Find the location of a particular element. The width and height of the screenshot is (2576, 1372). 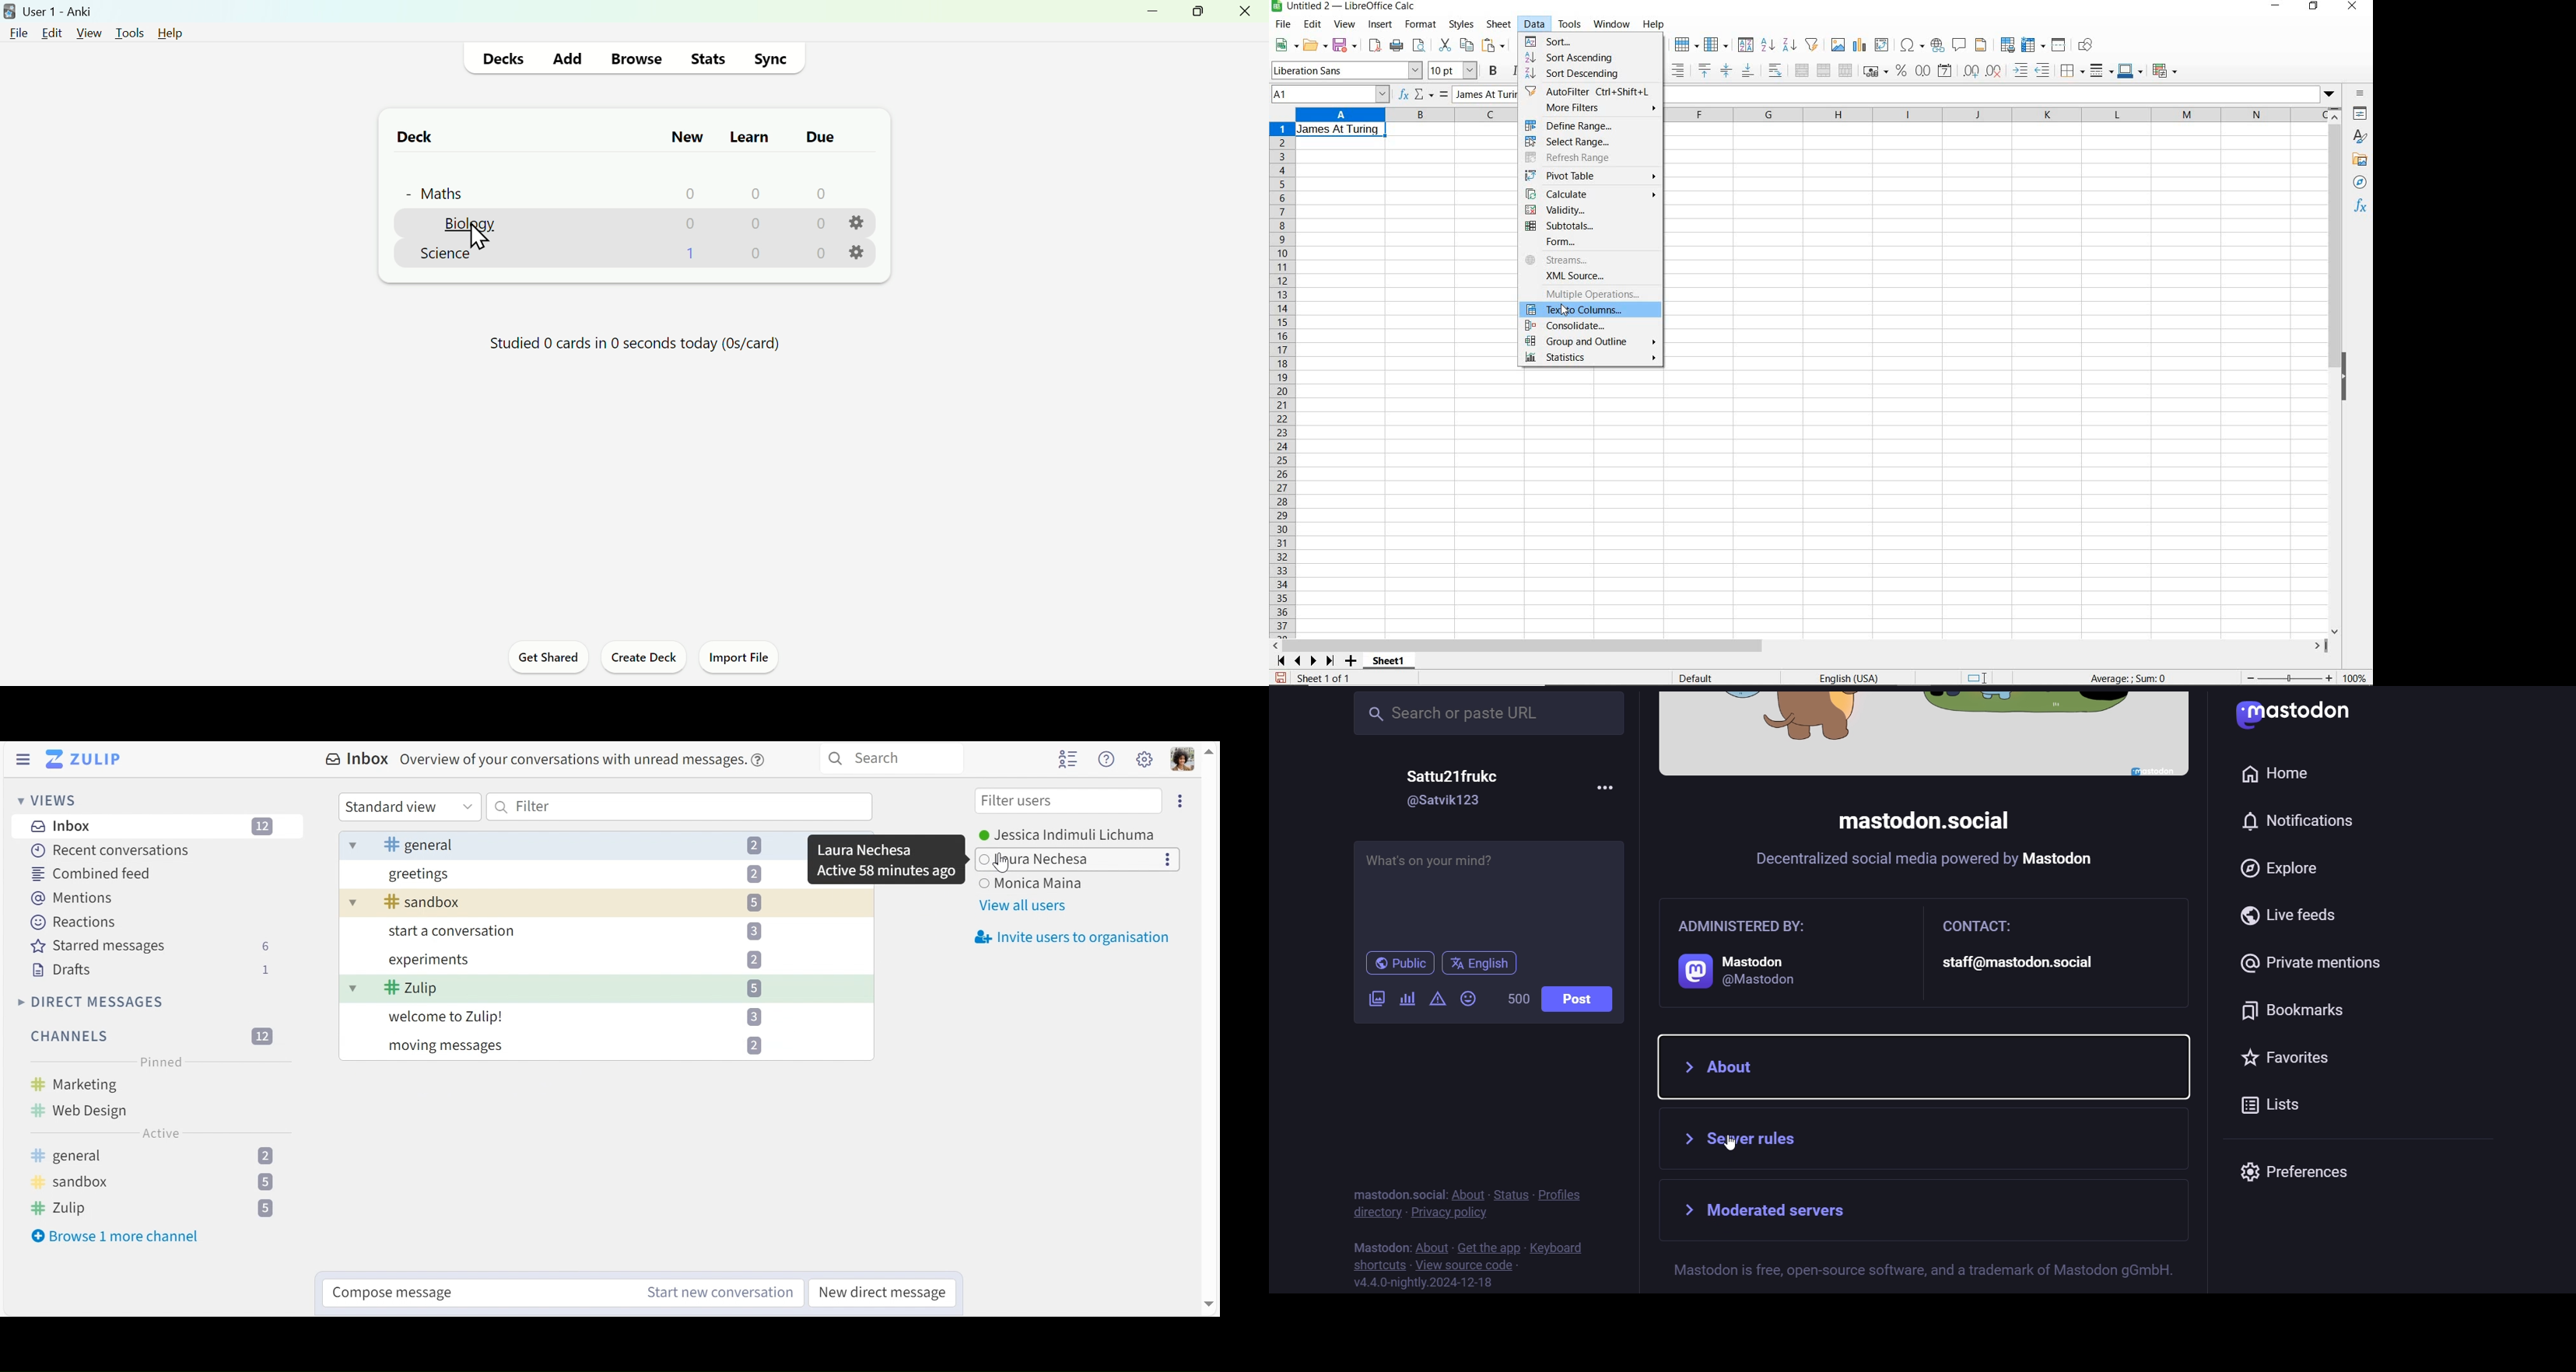

Edit is located at coordinates (56, 31).